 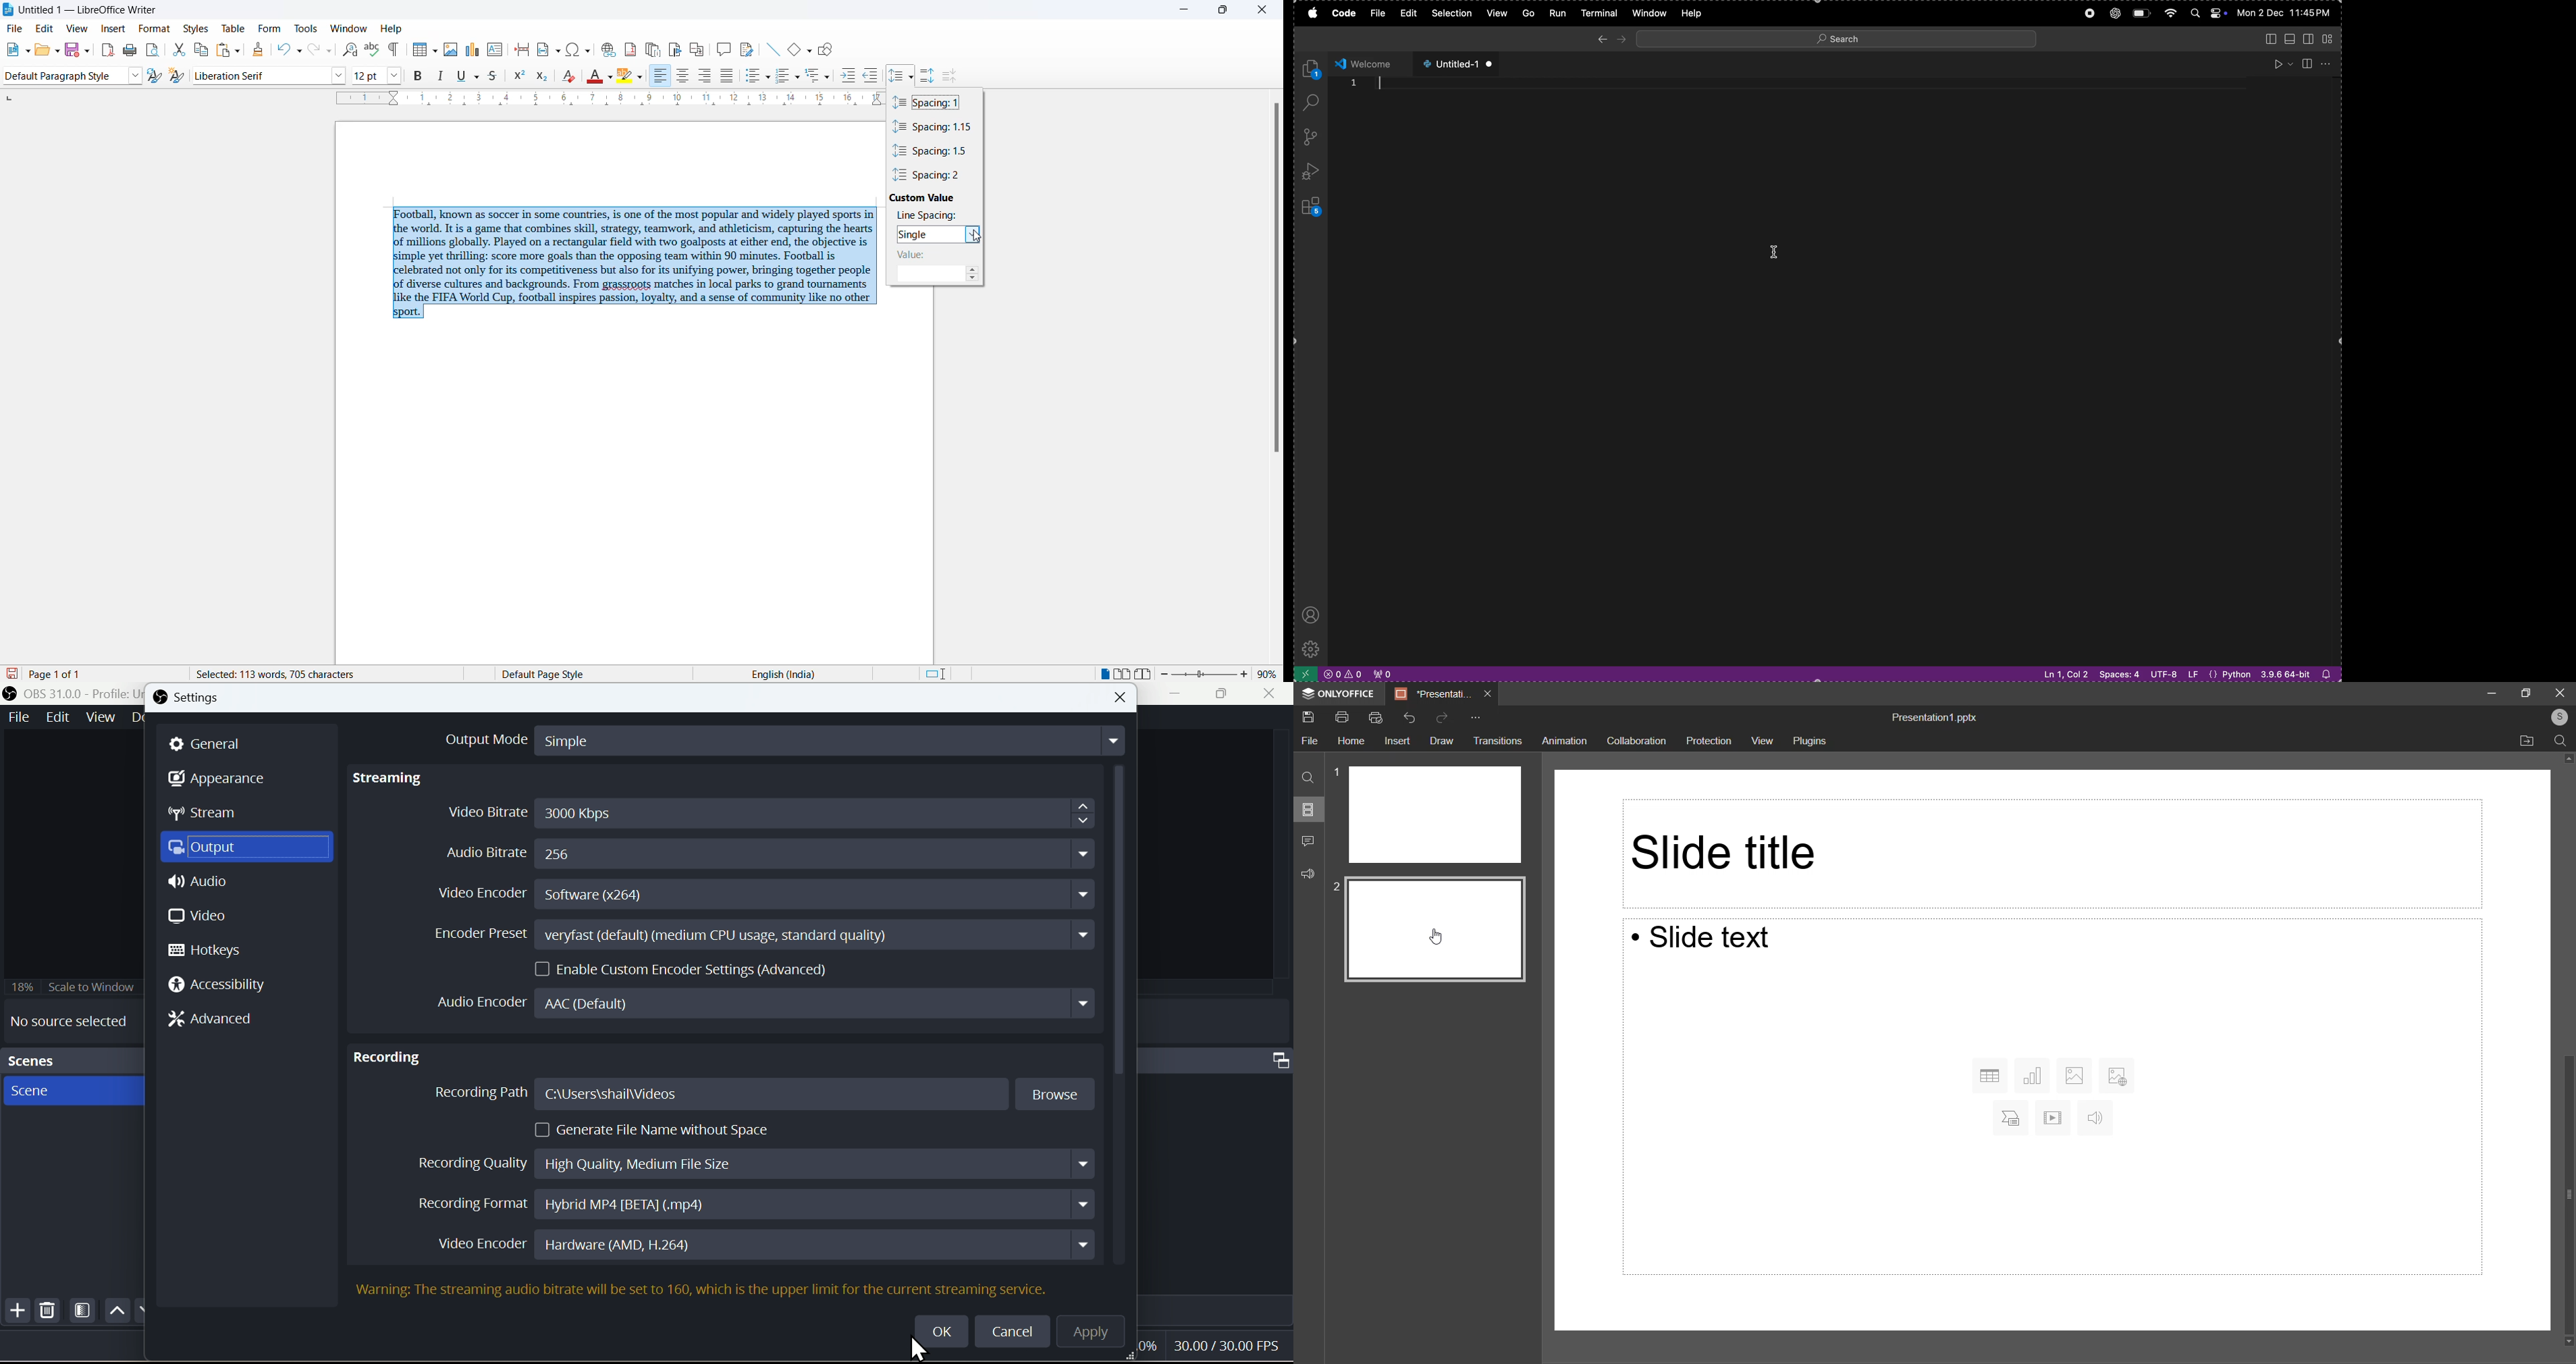 I want to click on increase zoom, so click(x=1248, y=674).